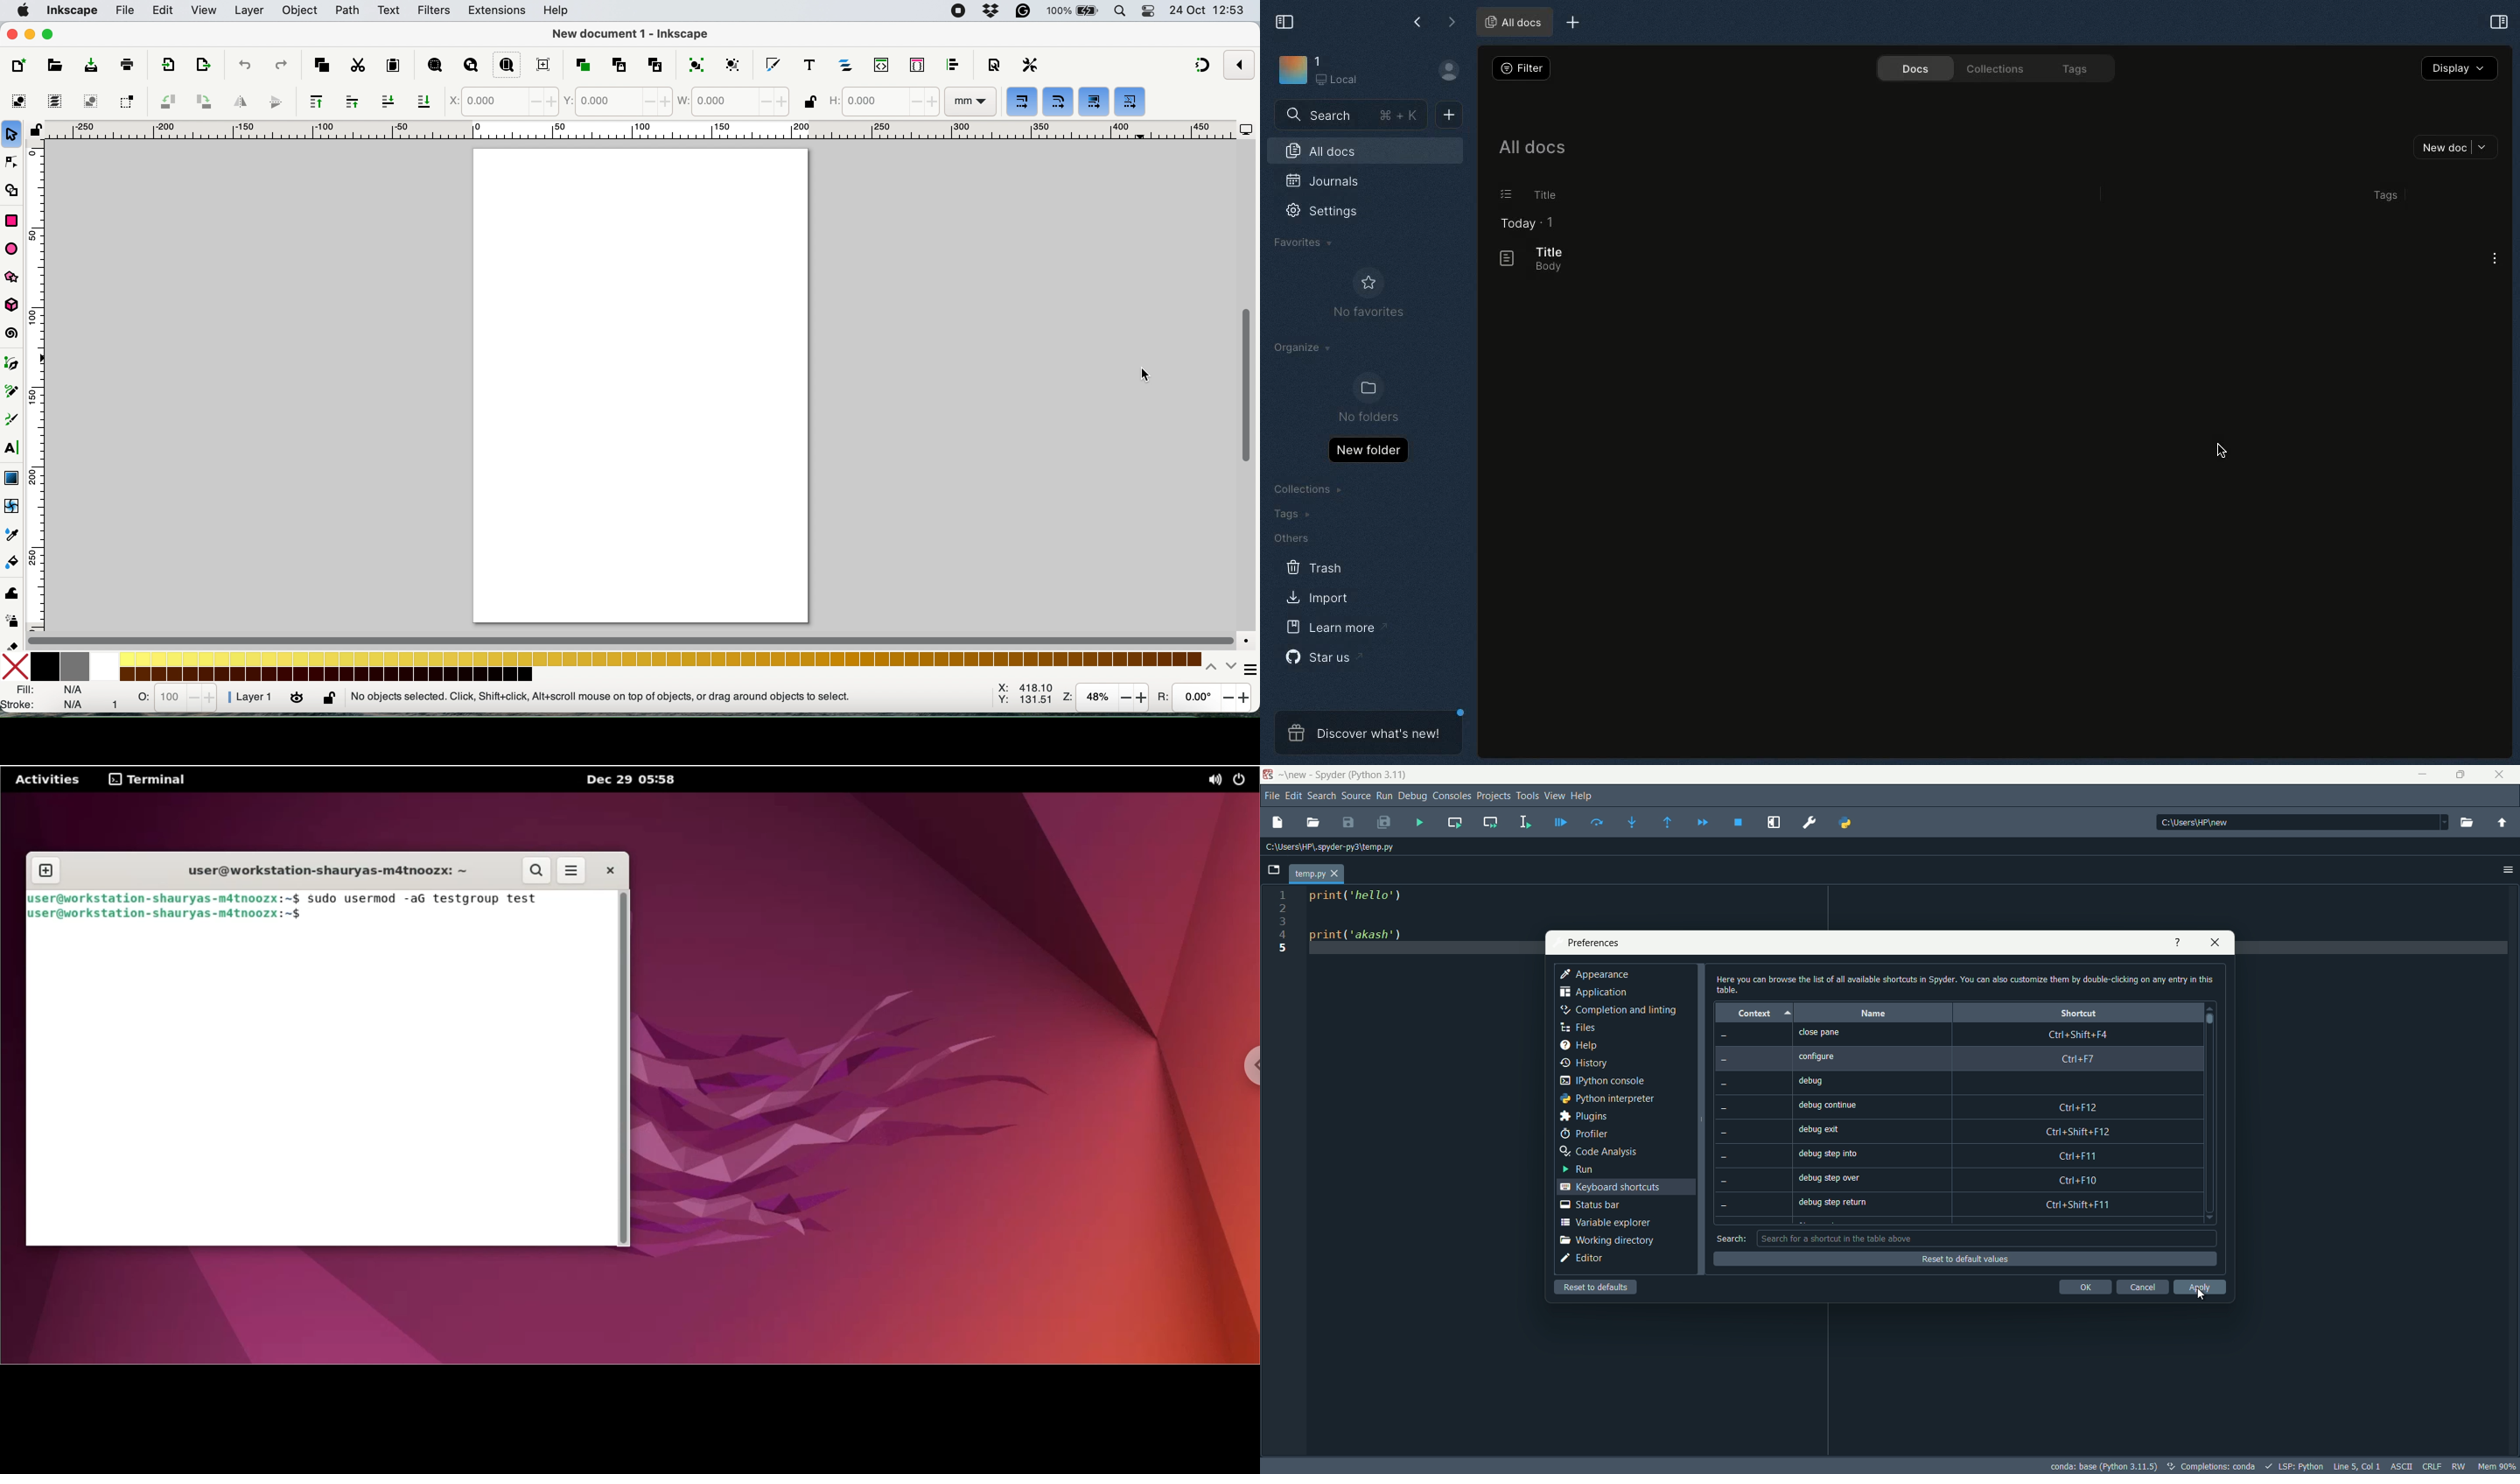 The image size is (2520, 1484). Describe the element at coordinates (639, 130) in the screenshot. I see `horizontal scale` at that location.